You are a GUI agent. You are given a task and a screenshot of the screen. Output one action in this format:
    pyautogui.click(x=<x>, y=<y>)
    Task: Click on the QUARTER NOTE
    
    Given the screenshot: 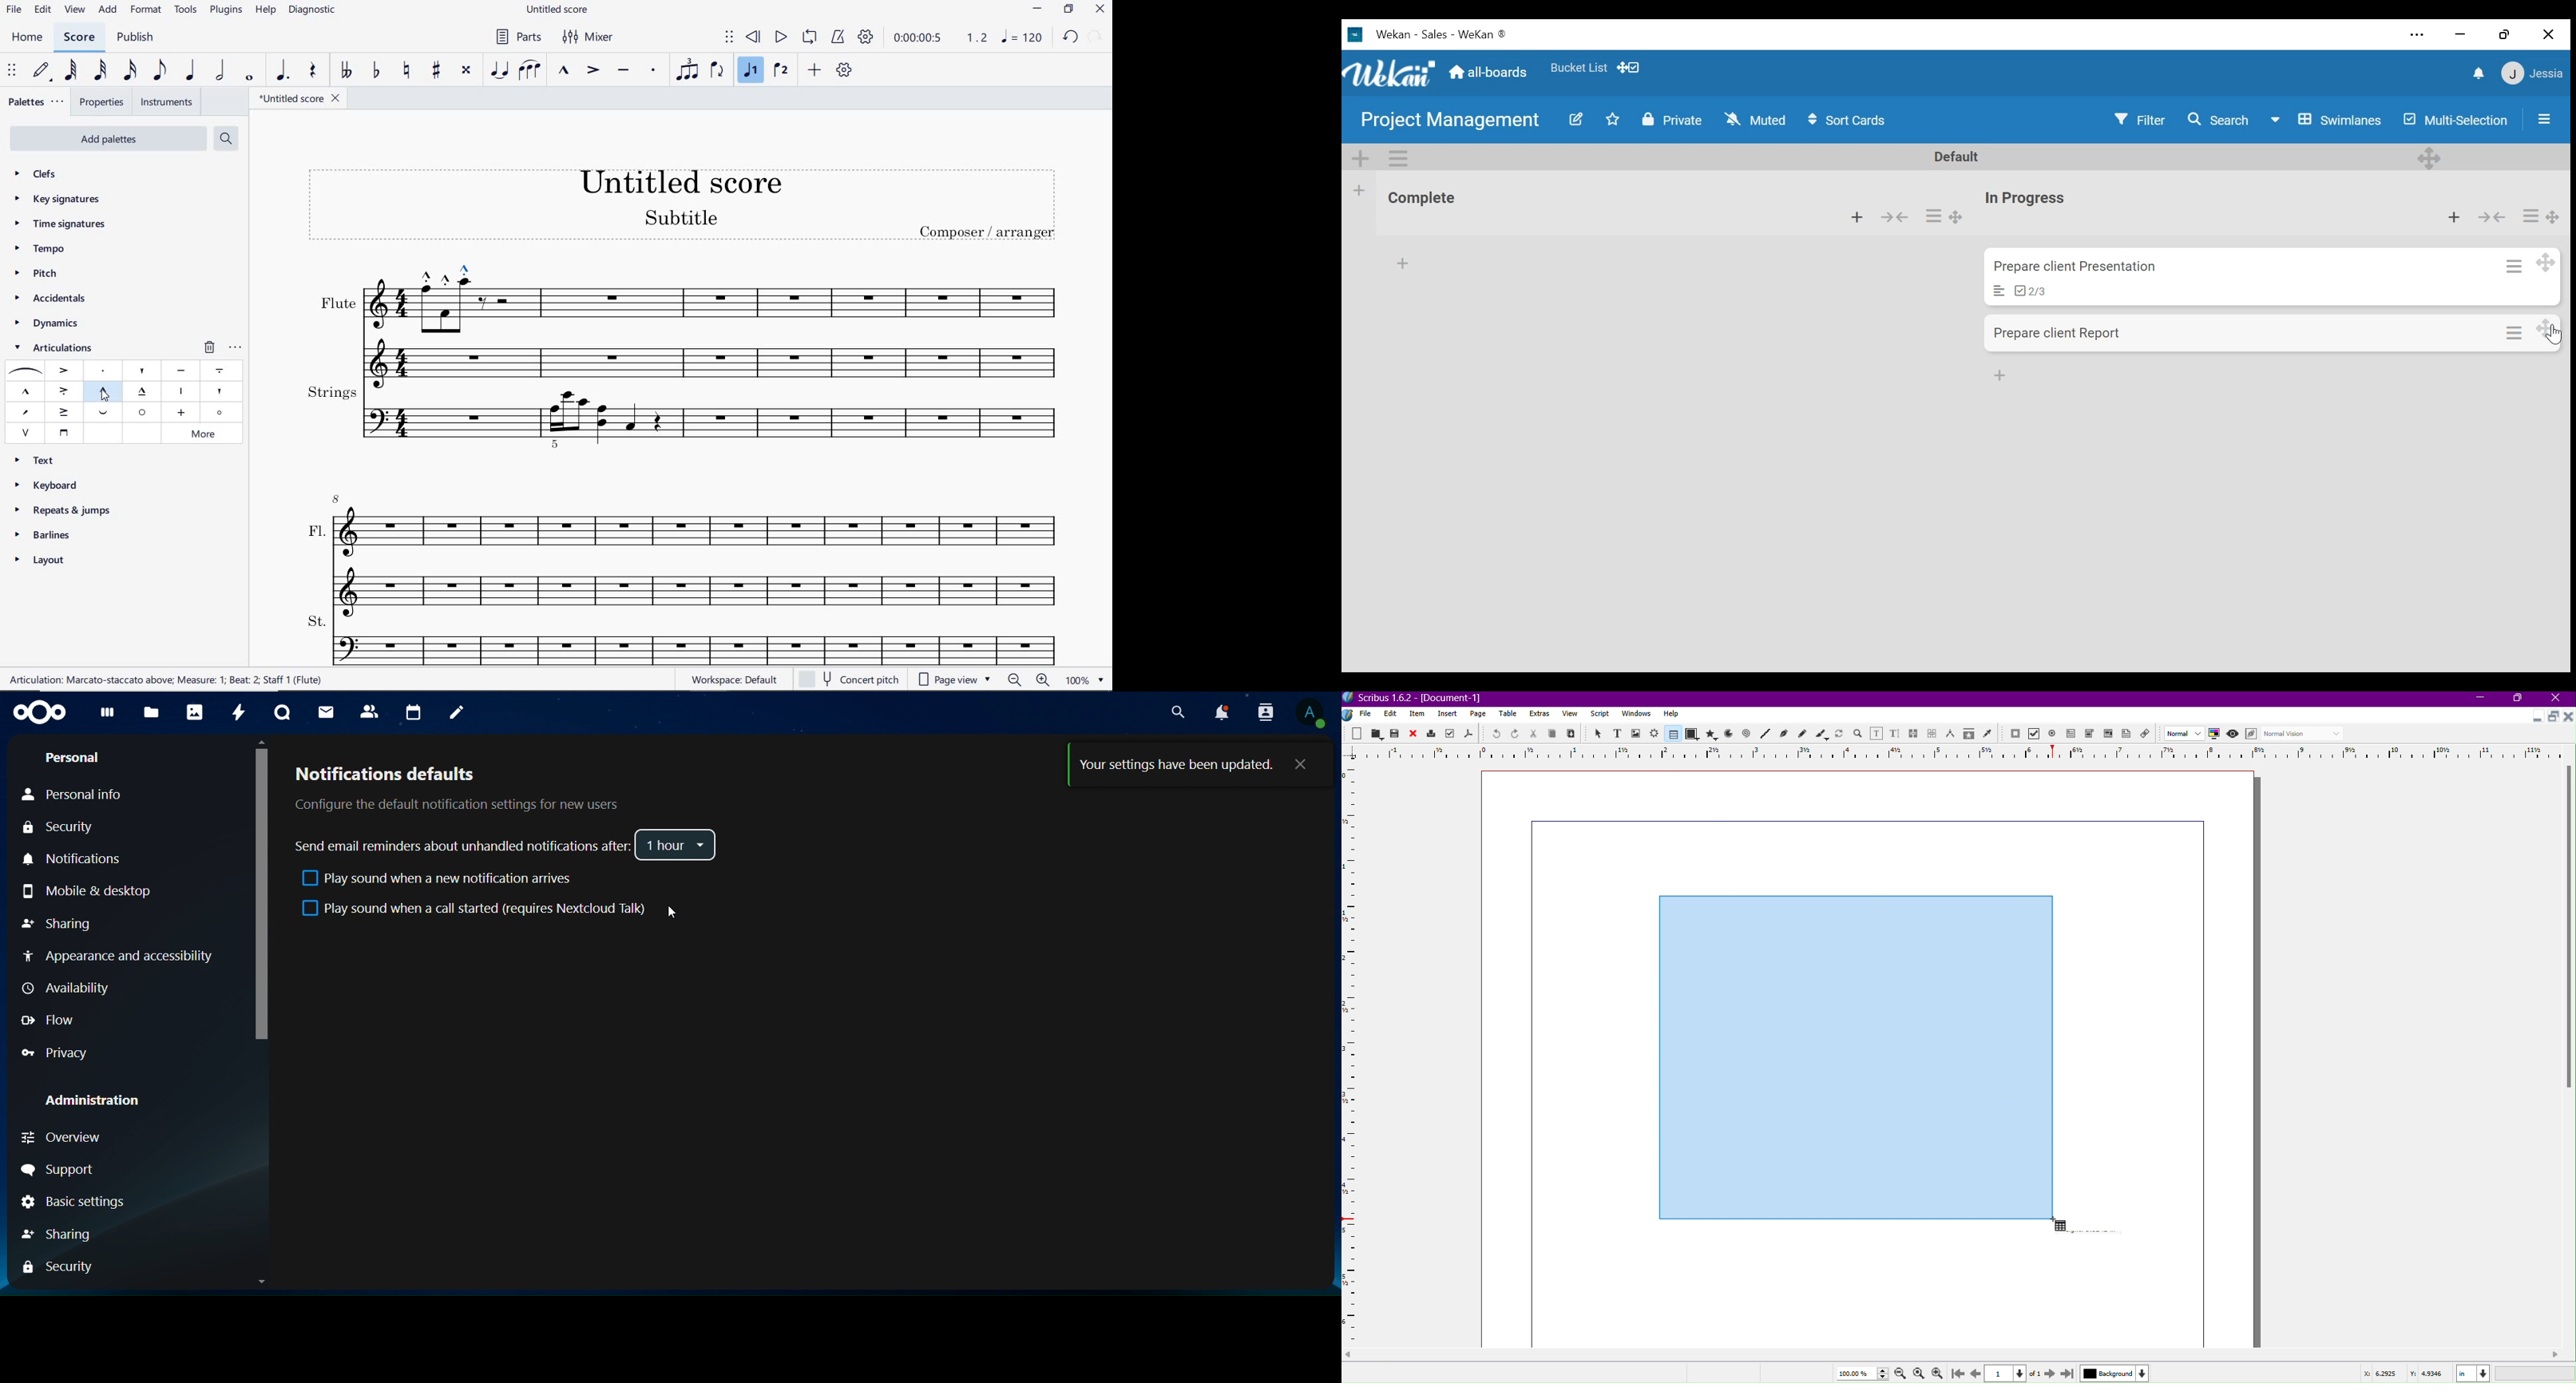 What is the action you would take?
    pyautogui.click(x=191, y=73)
    